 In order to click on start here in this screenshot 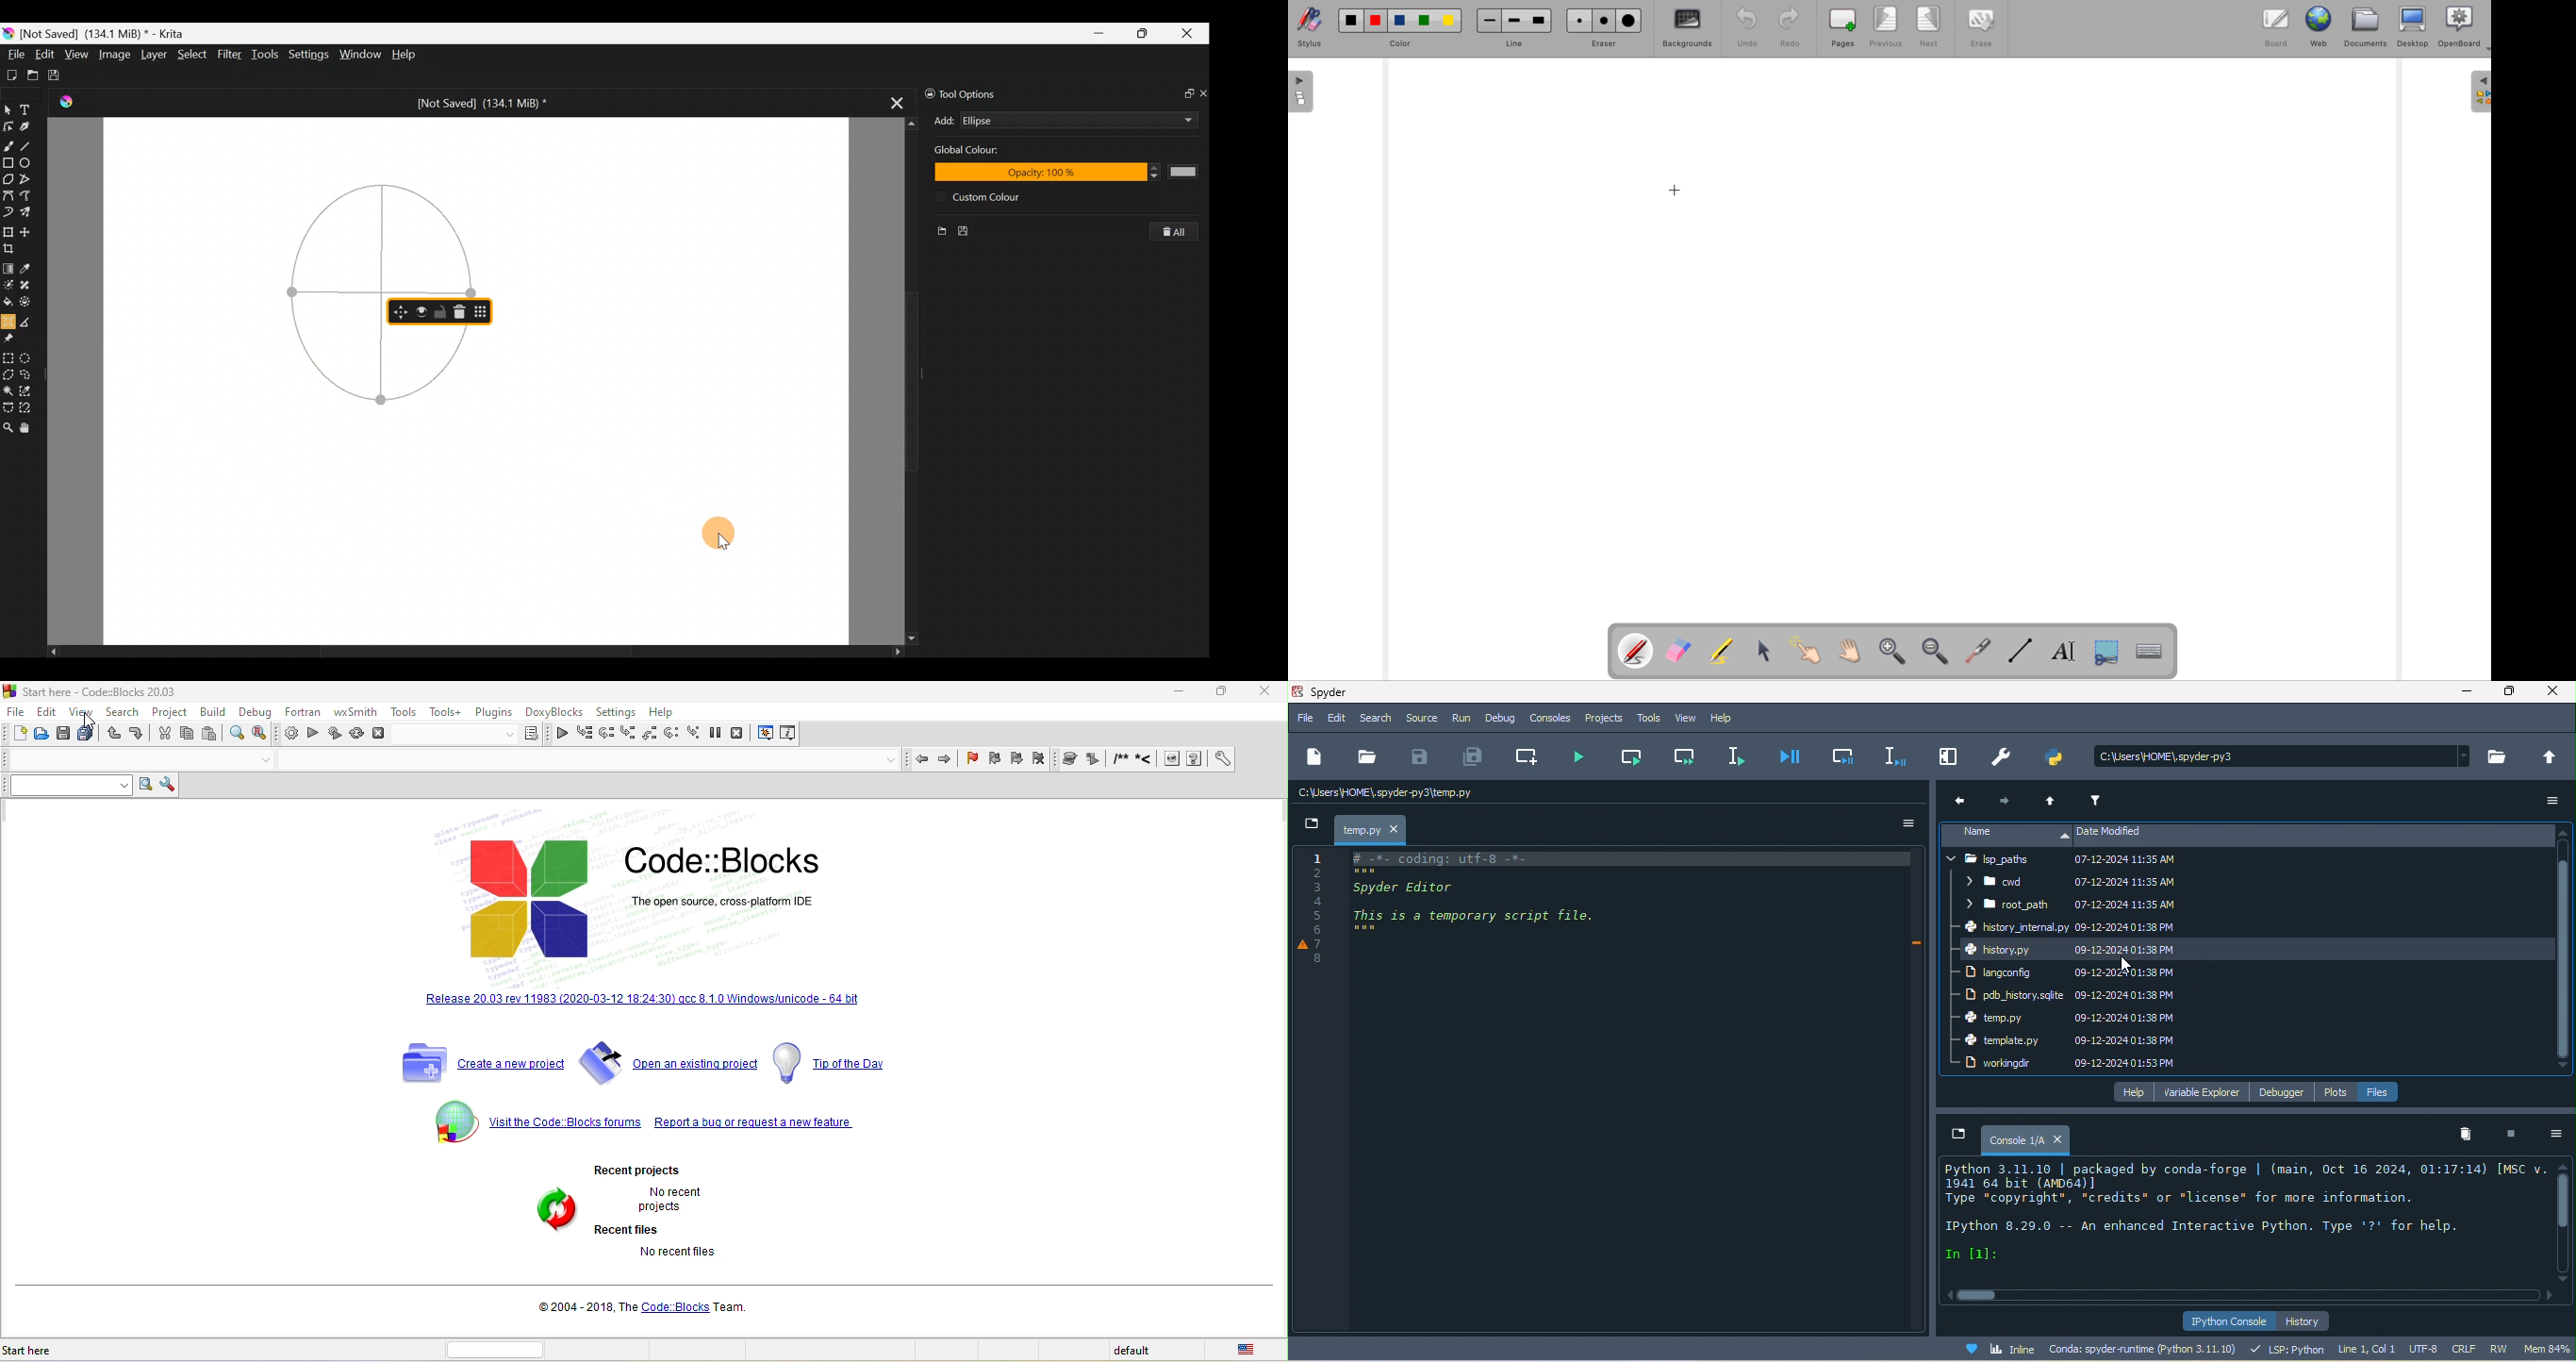, I will do `click(37, 1351)`.